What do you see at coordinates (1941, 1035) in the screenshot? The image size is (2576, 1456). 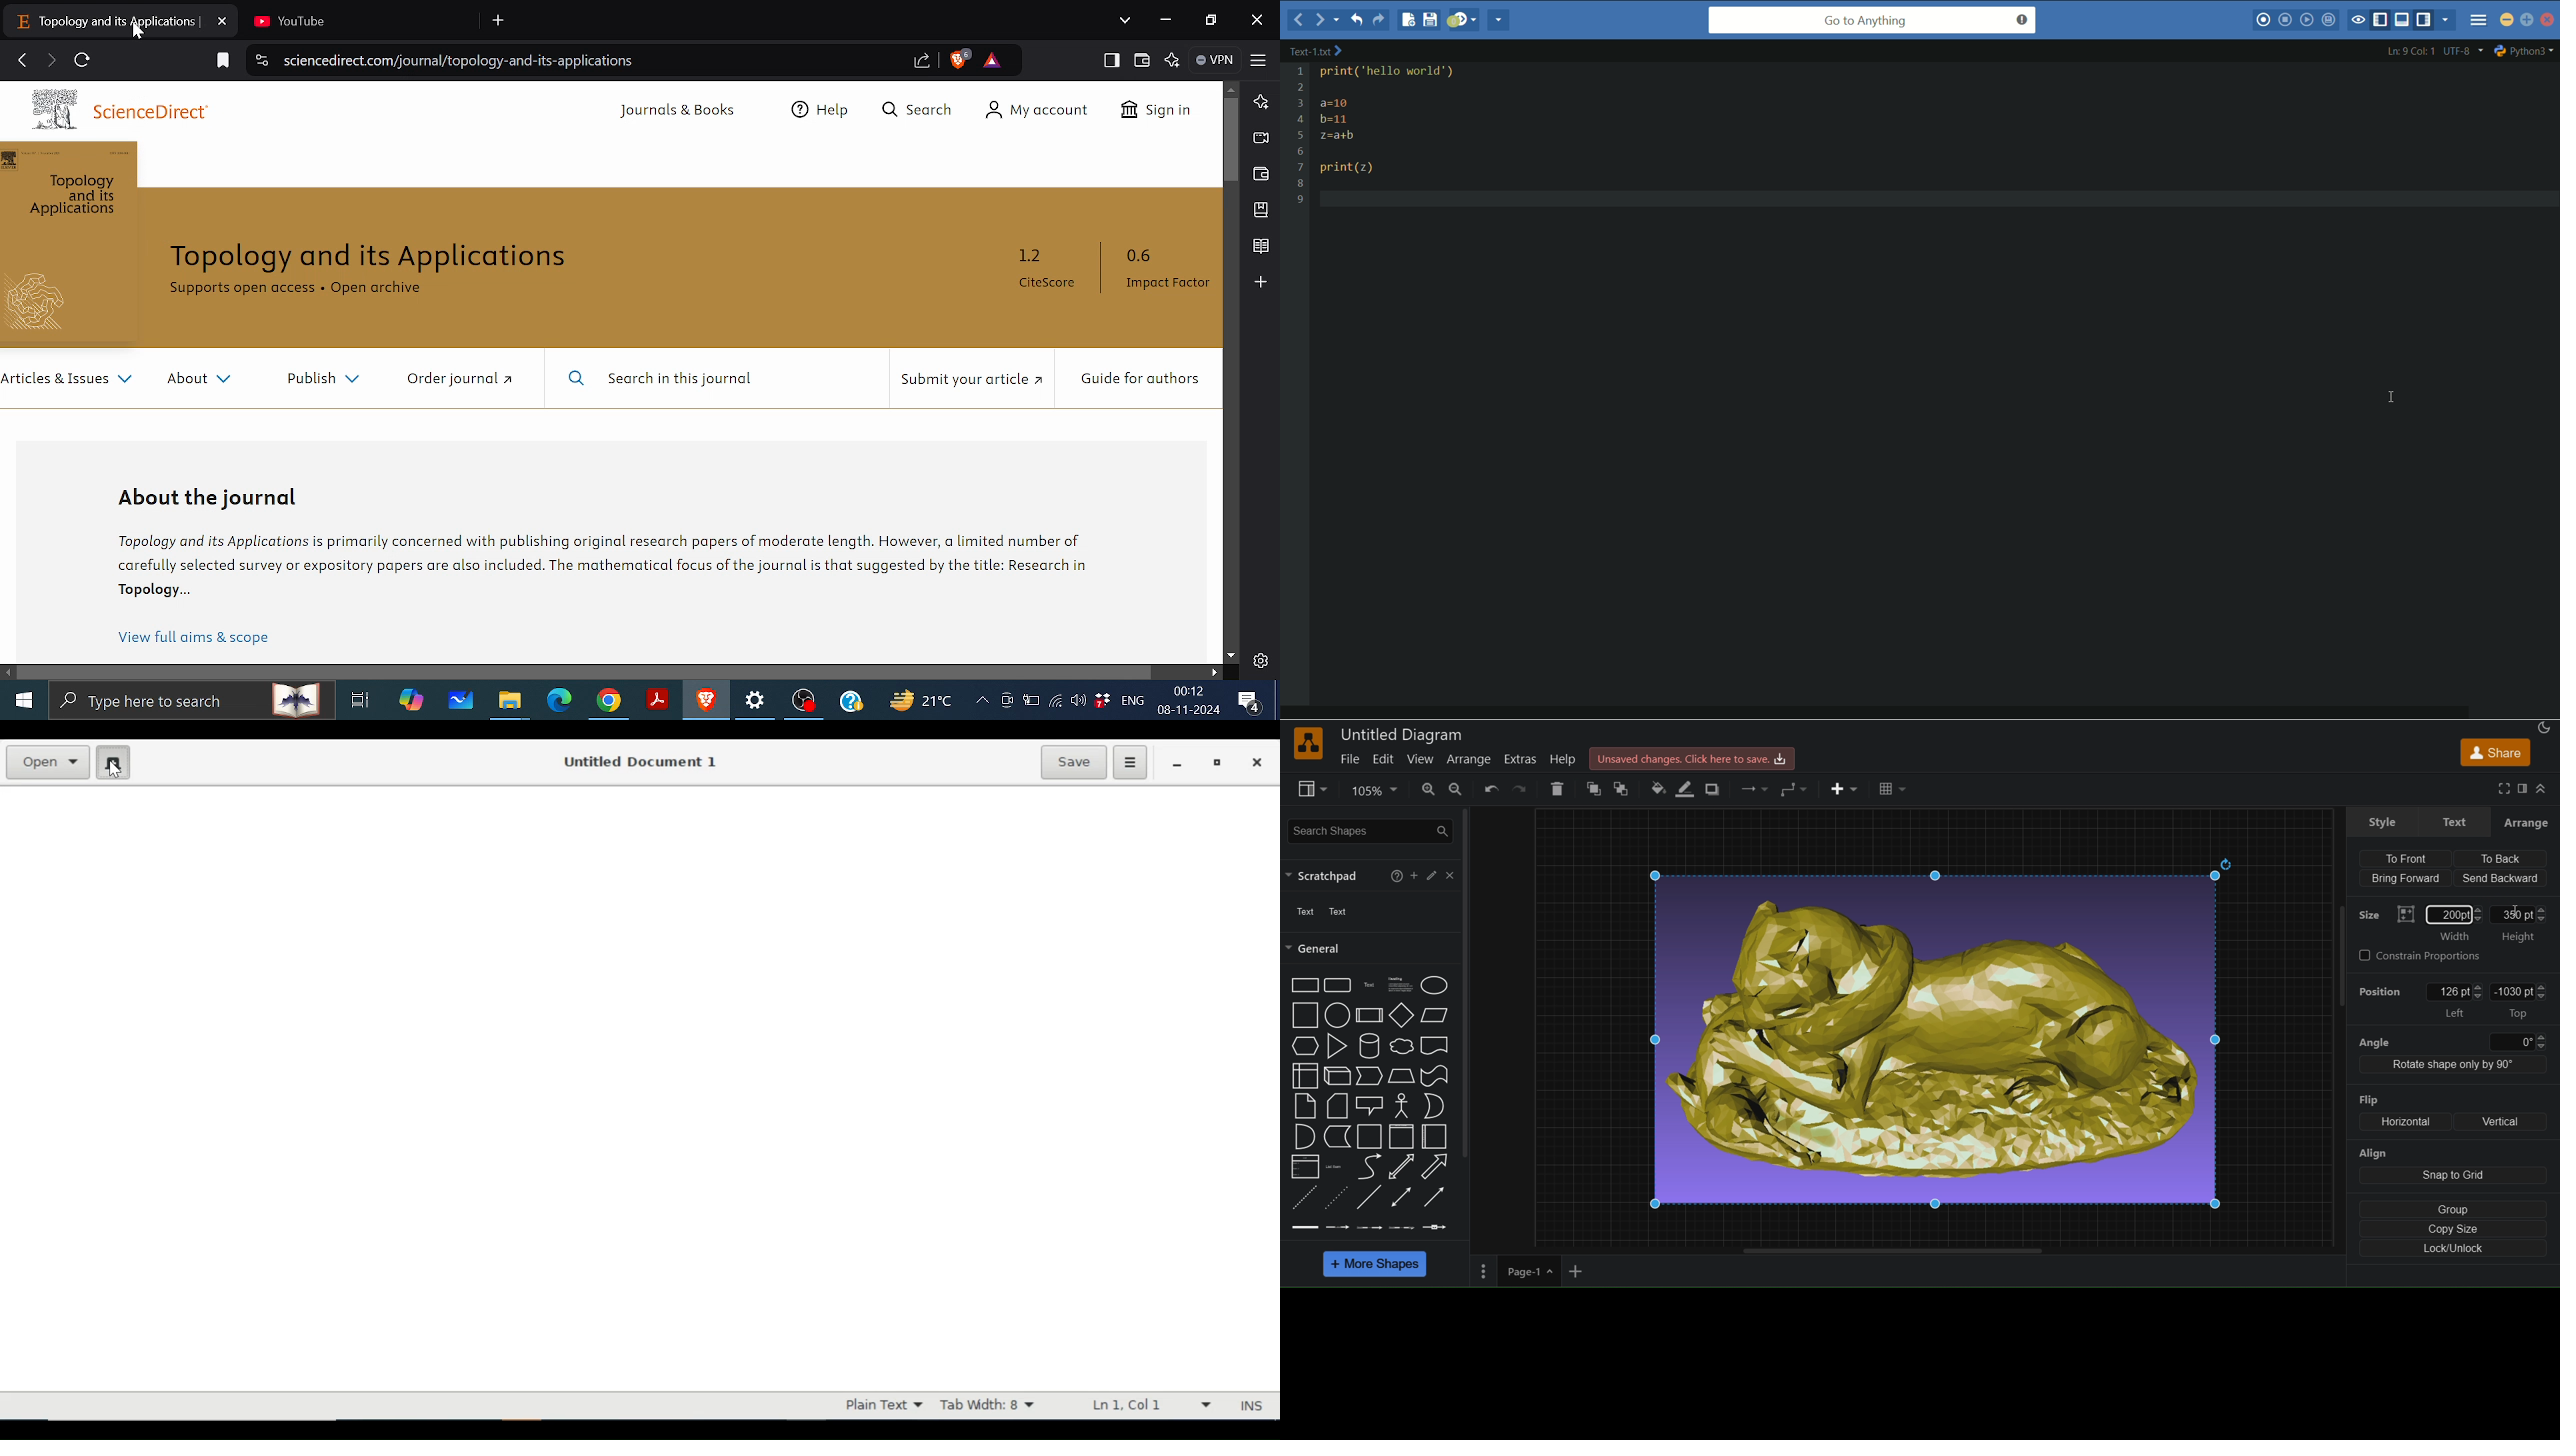 I see `image` at bounding box center [1941, 1035].